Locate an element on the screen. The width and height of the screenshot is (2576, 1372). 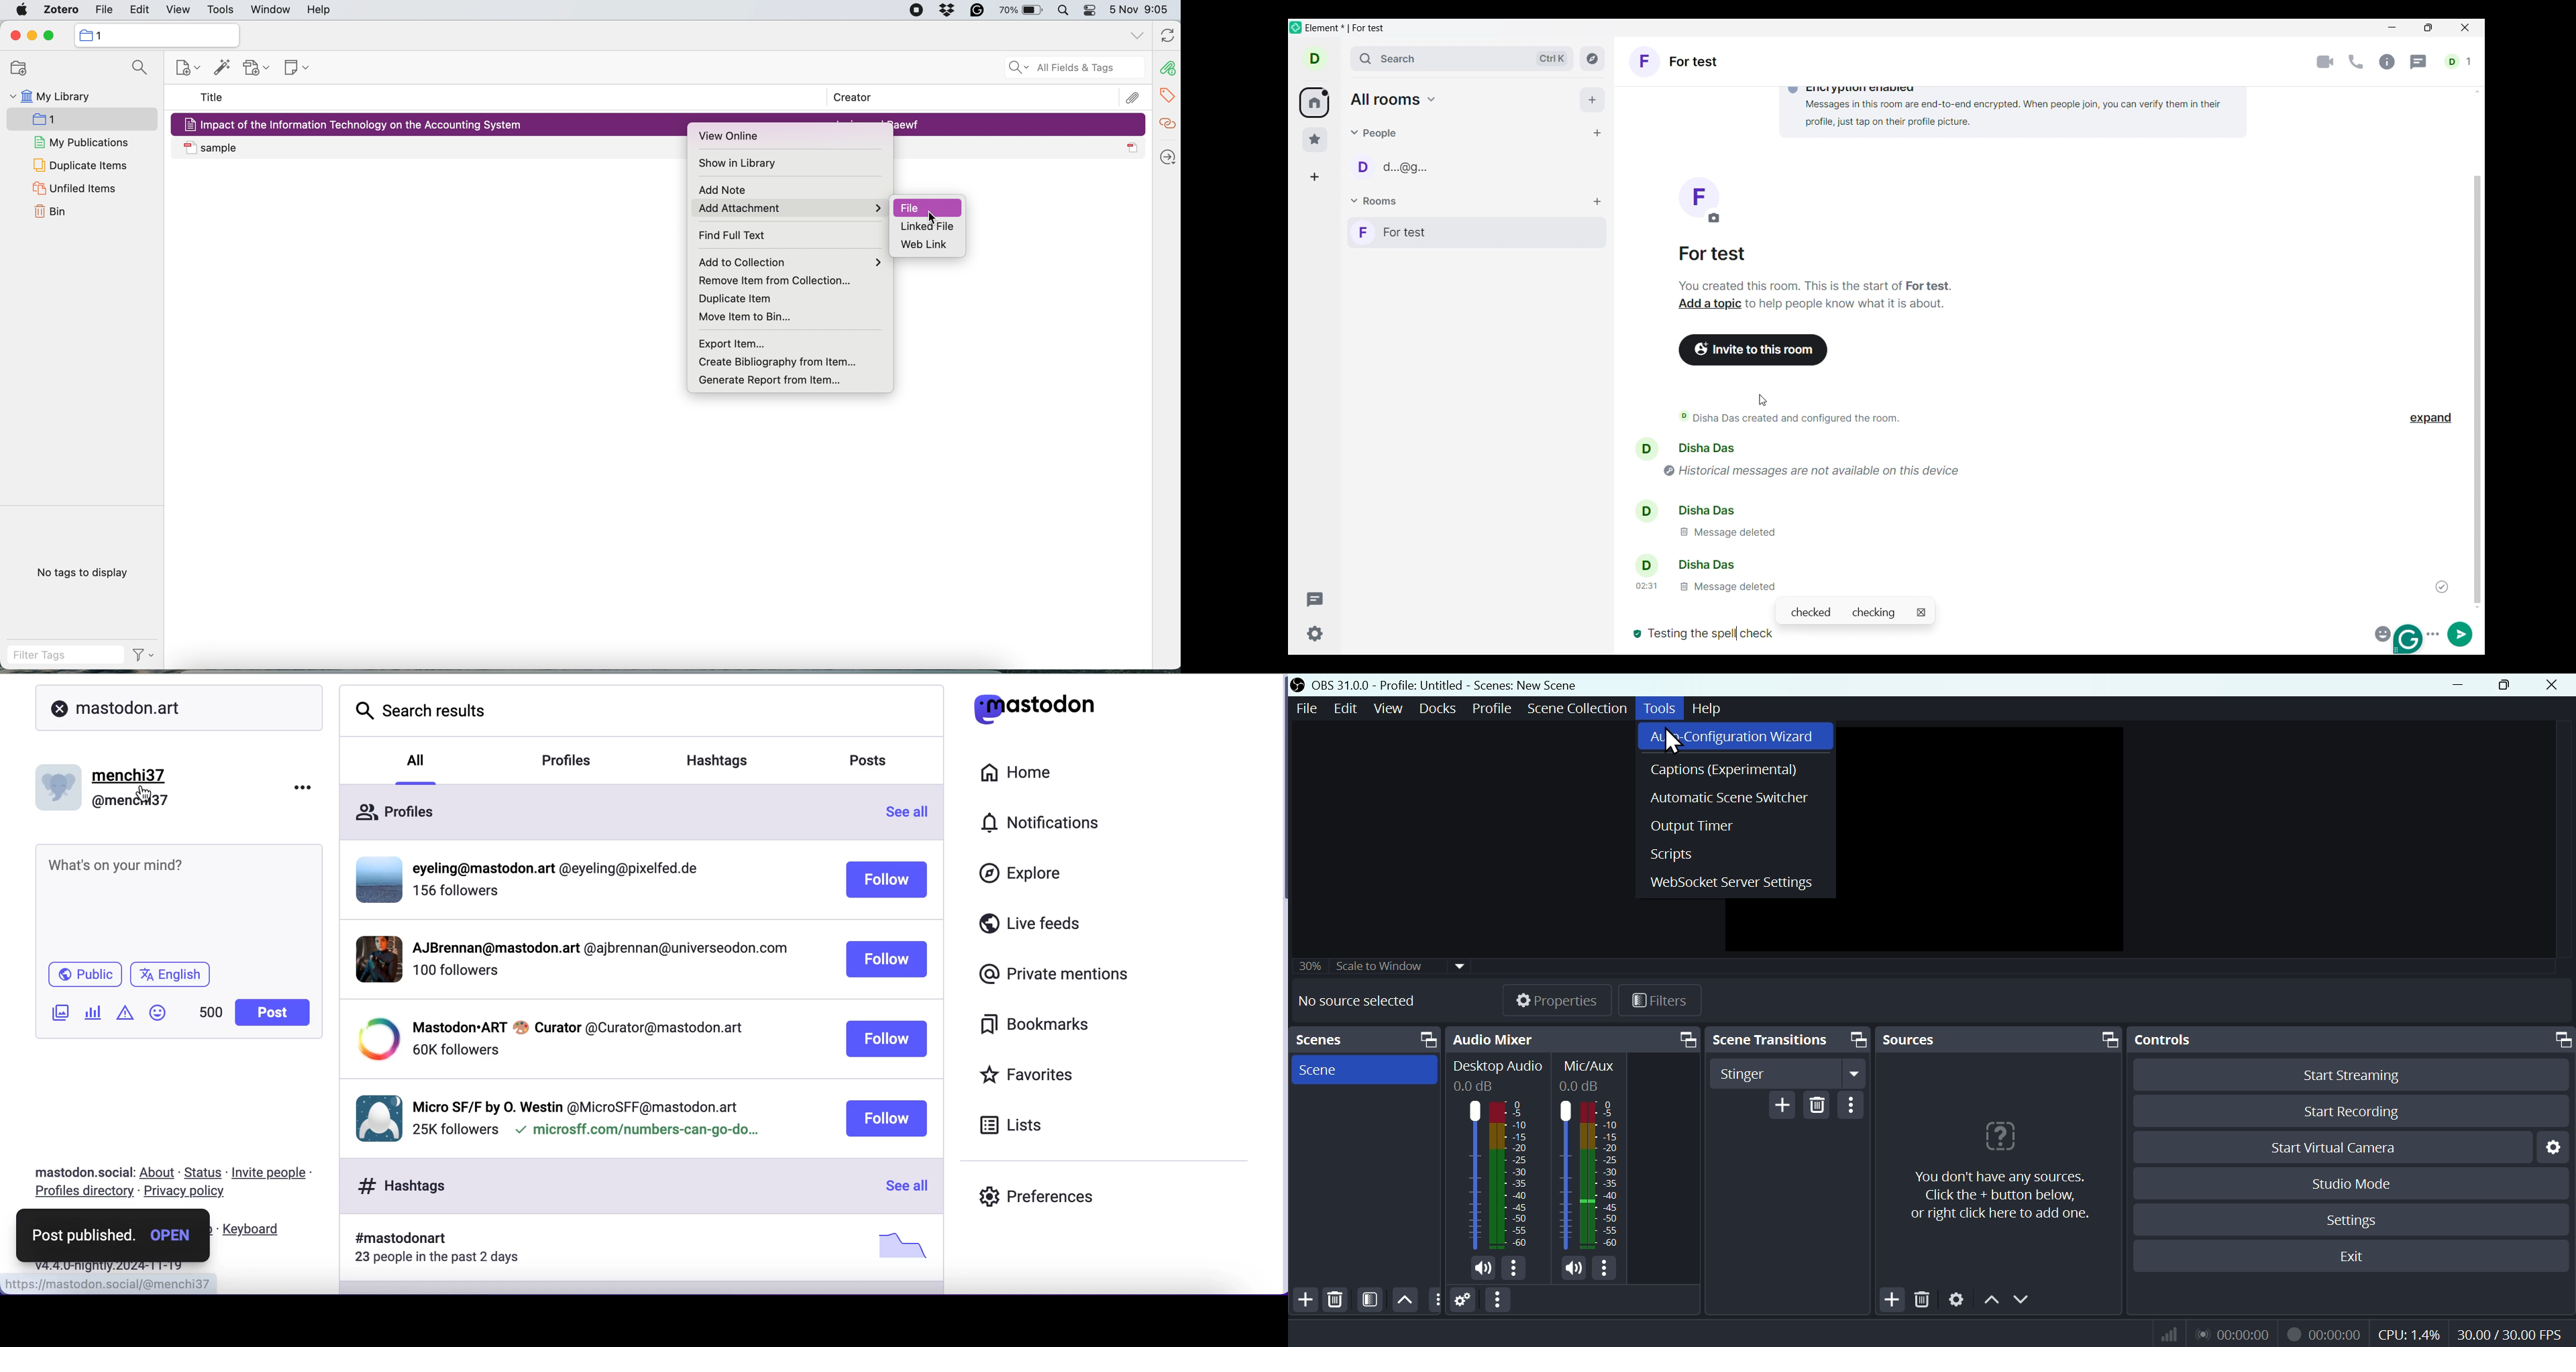
icon is located at coordinates (1299, 686).